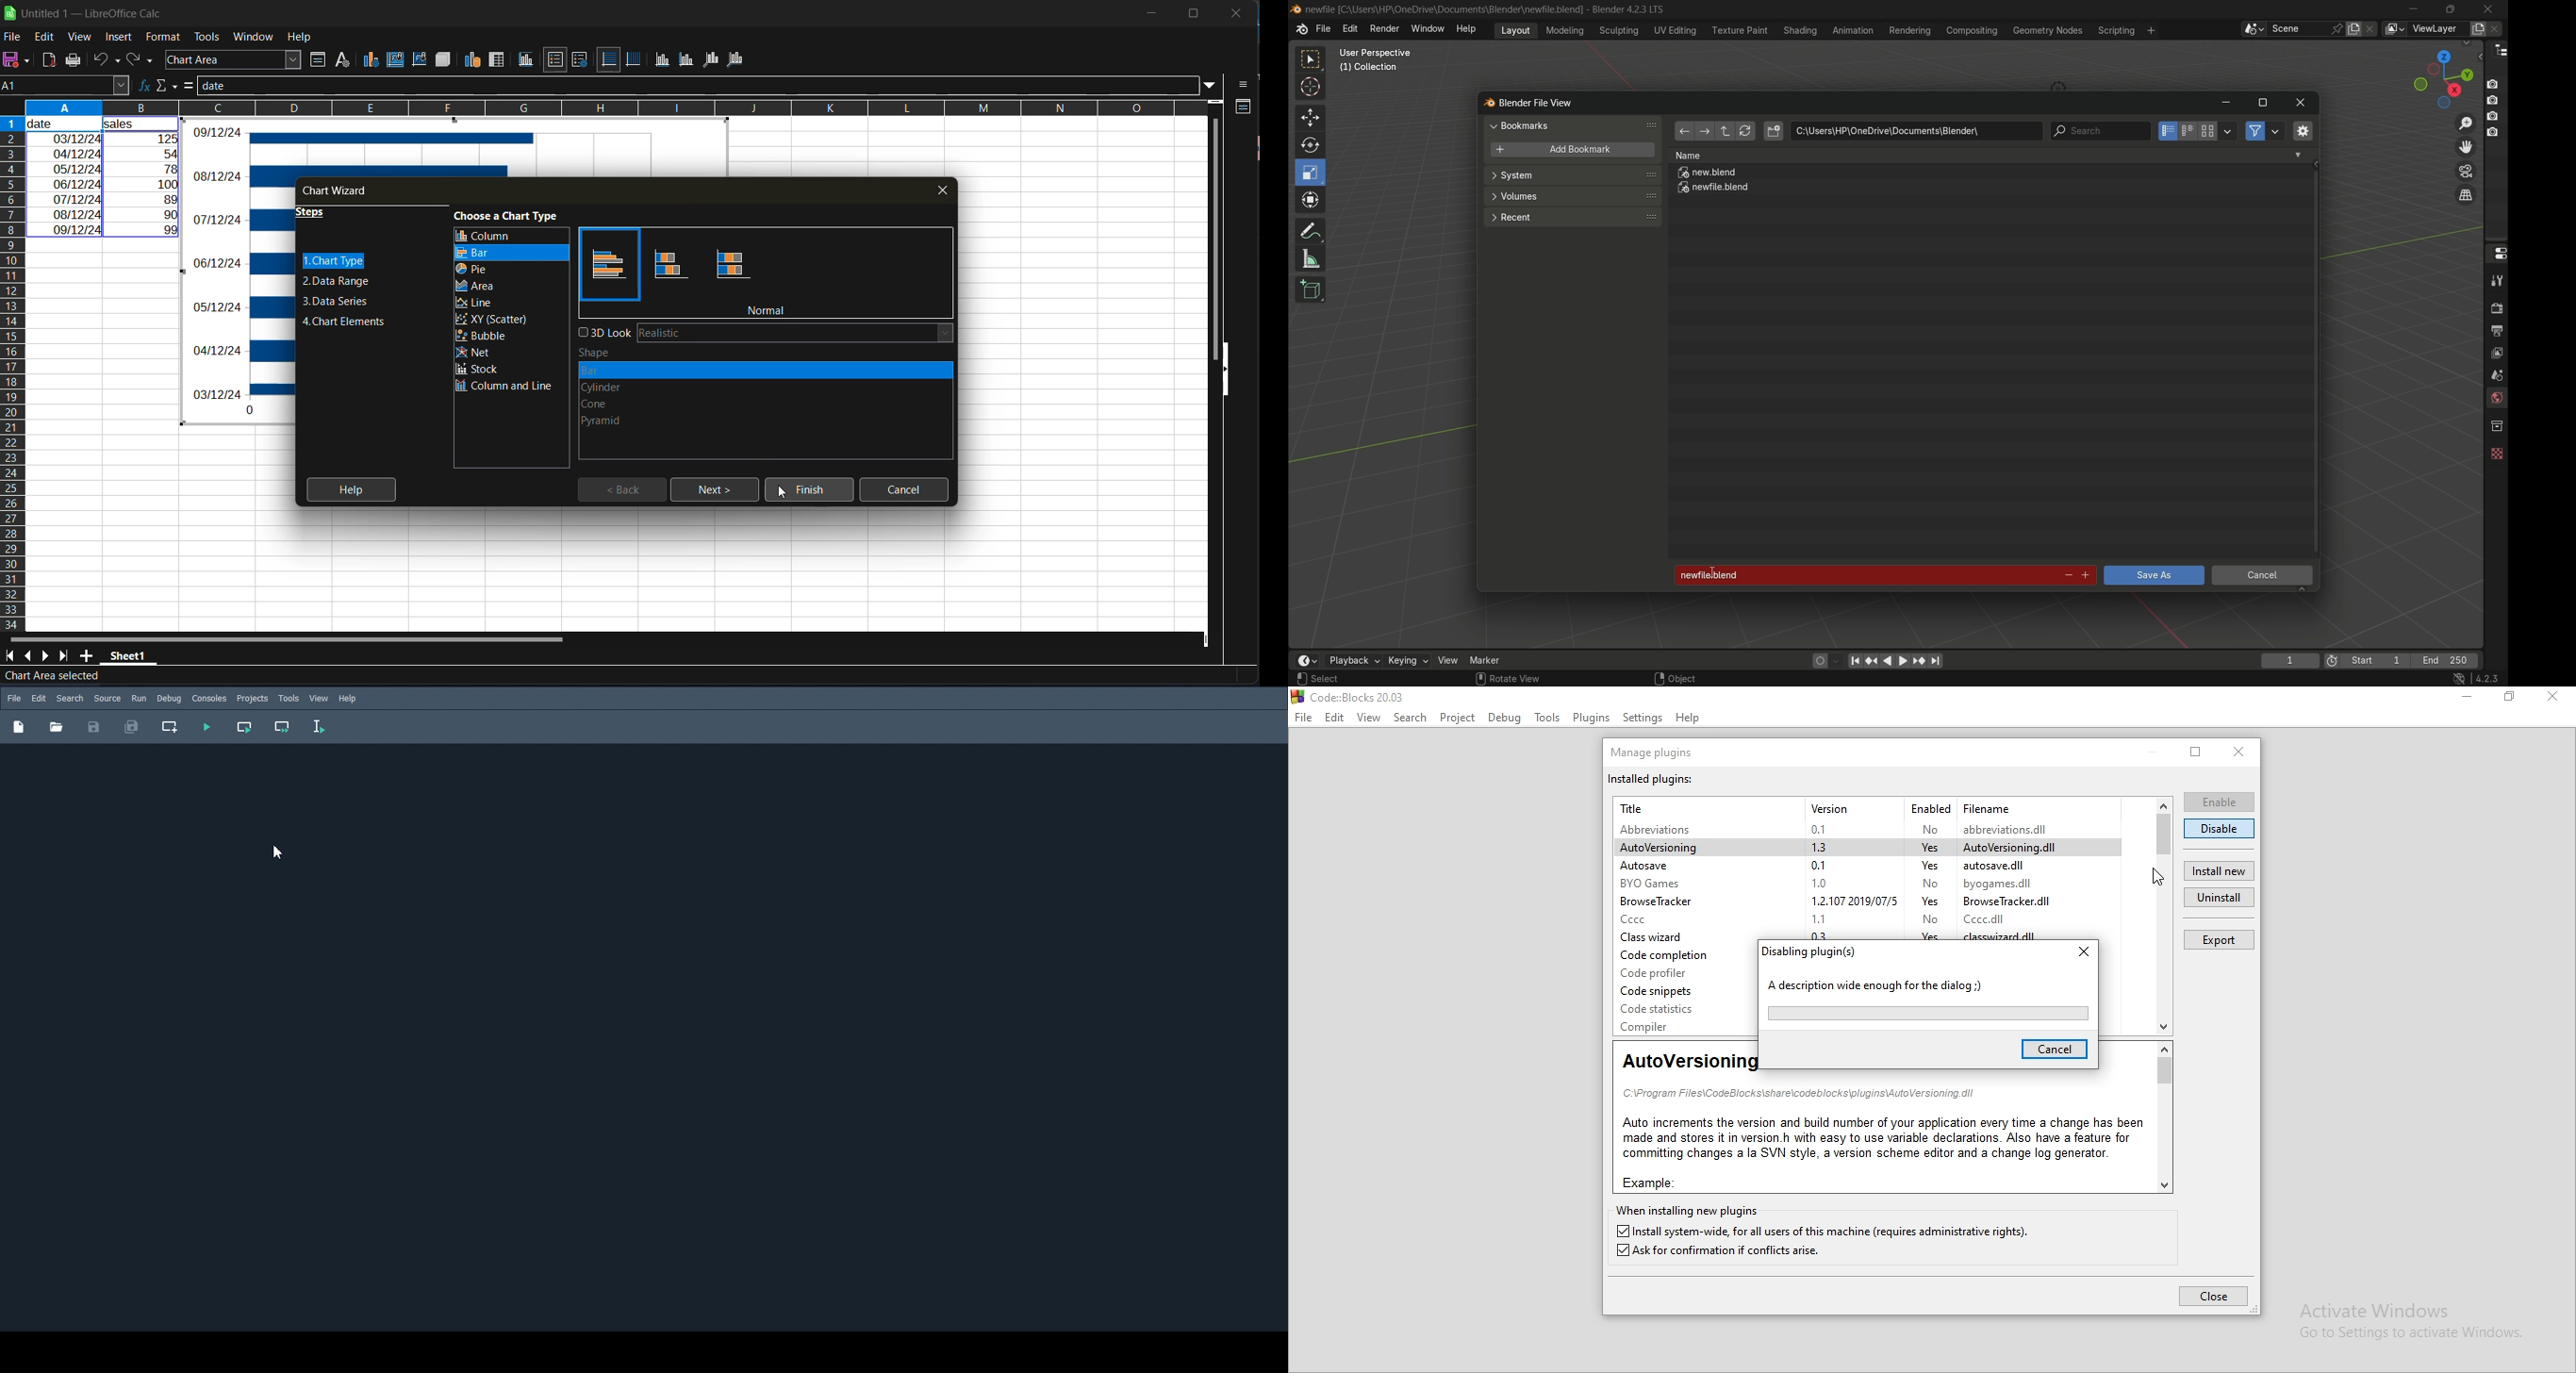  I want to click on cancel, so click(2054, 1050).